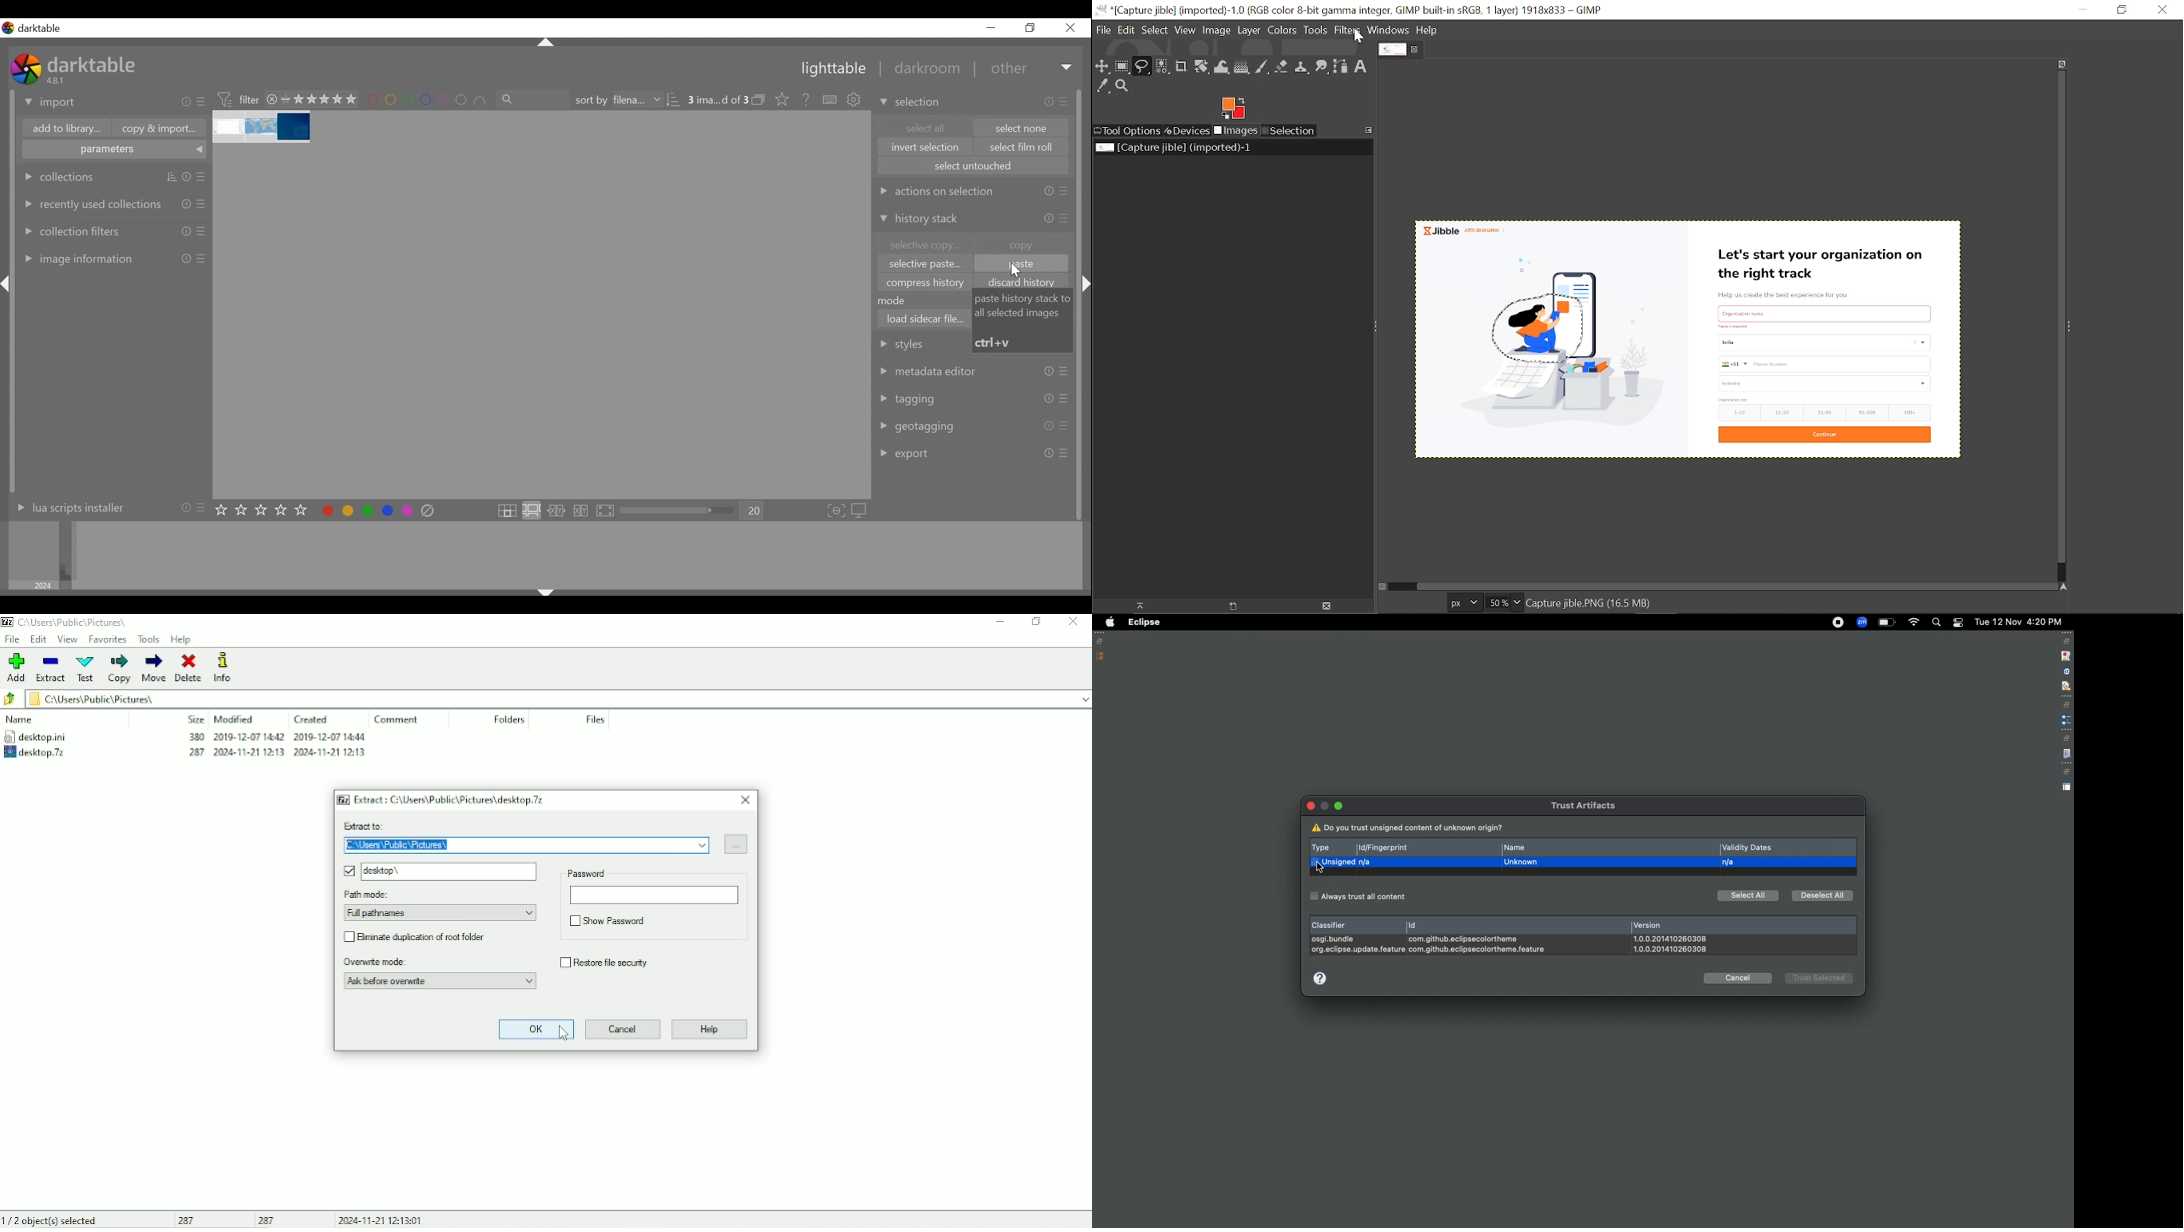 This screenshot has height=1232, width=2184. Describe the element at coordinates (991, 28) in the screenshot. I see `minimize` at that location.